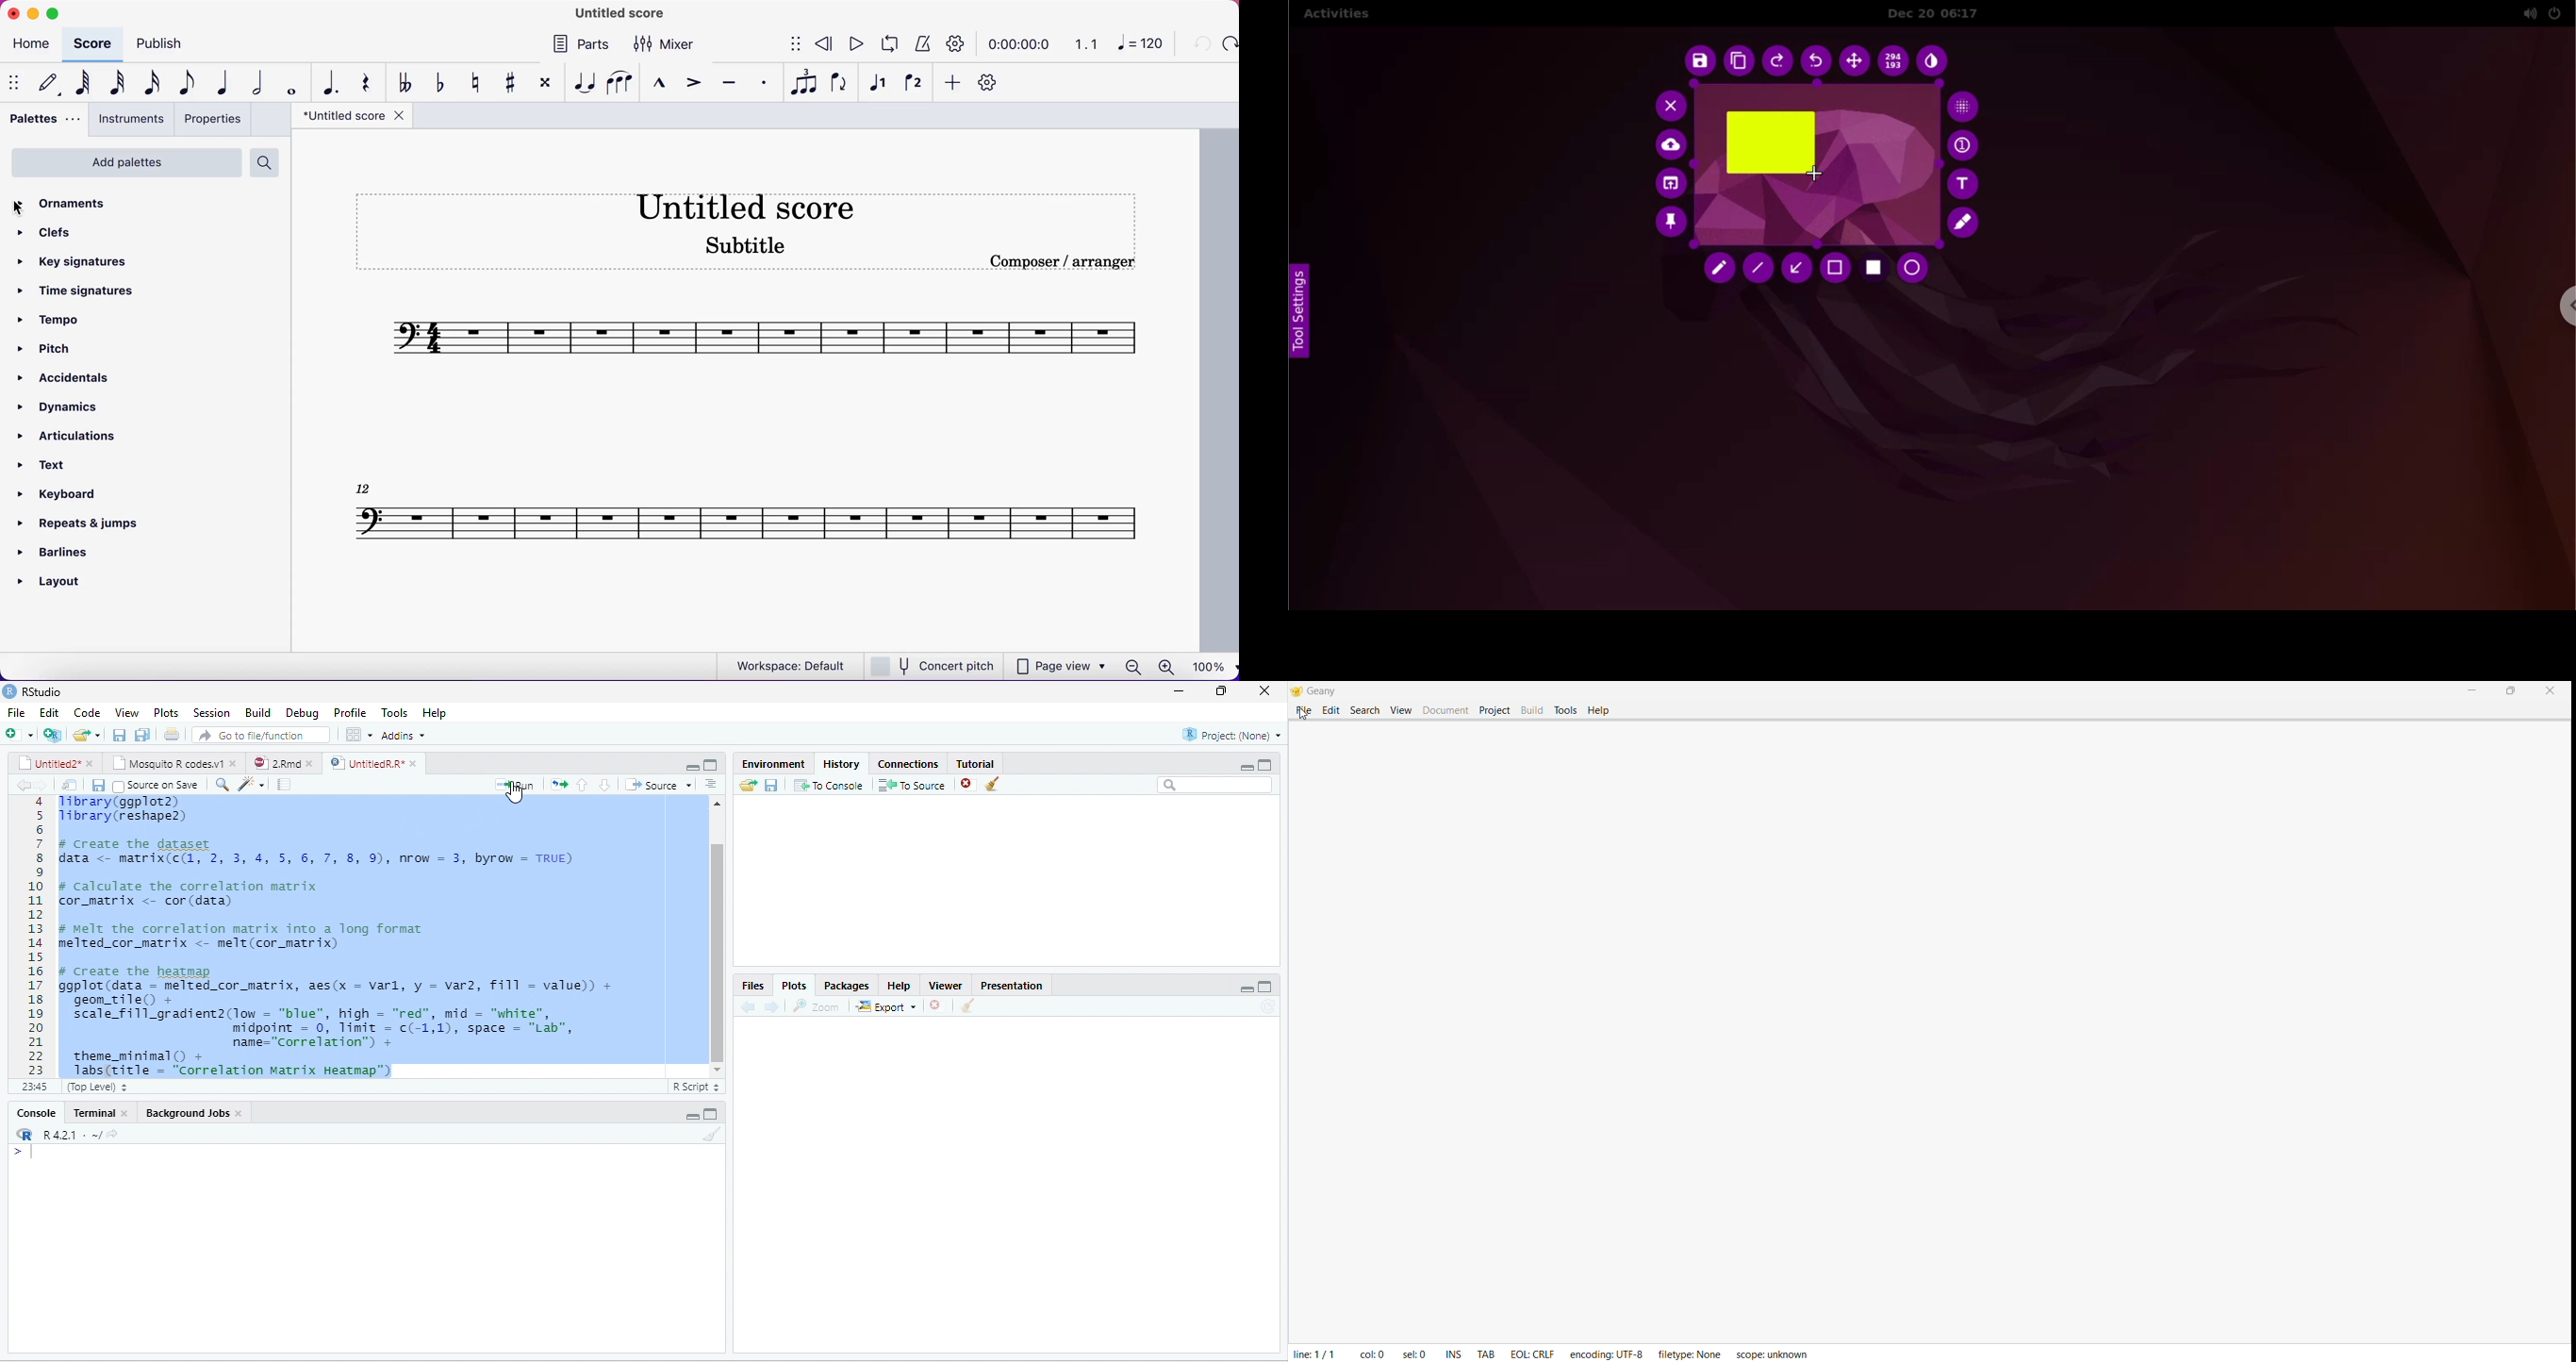  Describe the element at coordinates (888, 45) in the screenshot. I see `playback loop` at that location.